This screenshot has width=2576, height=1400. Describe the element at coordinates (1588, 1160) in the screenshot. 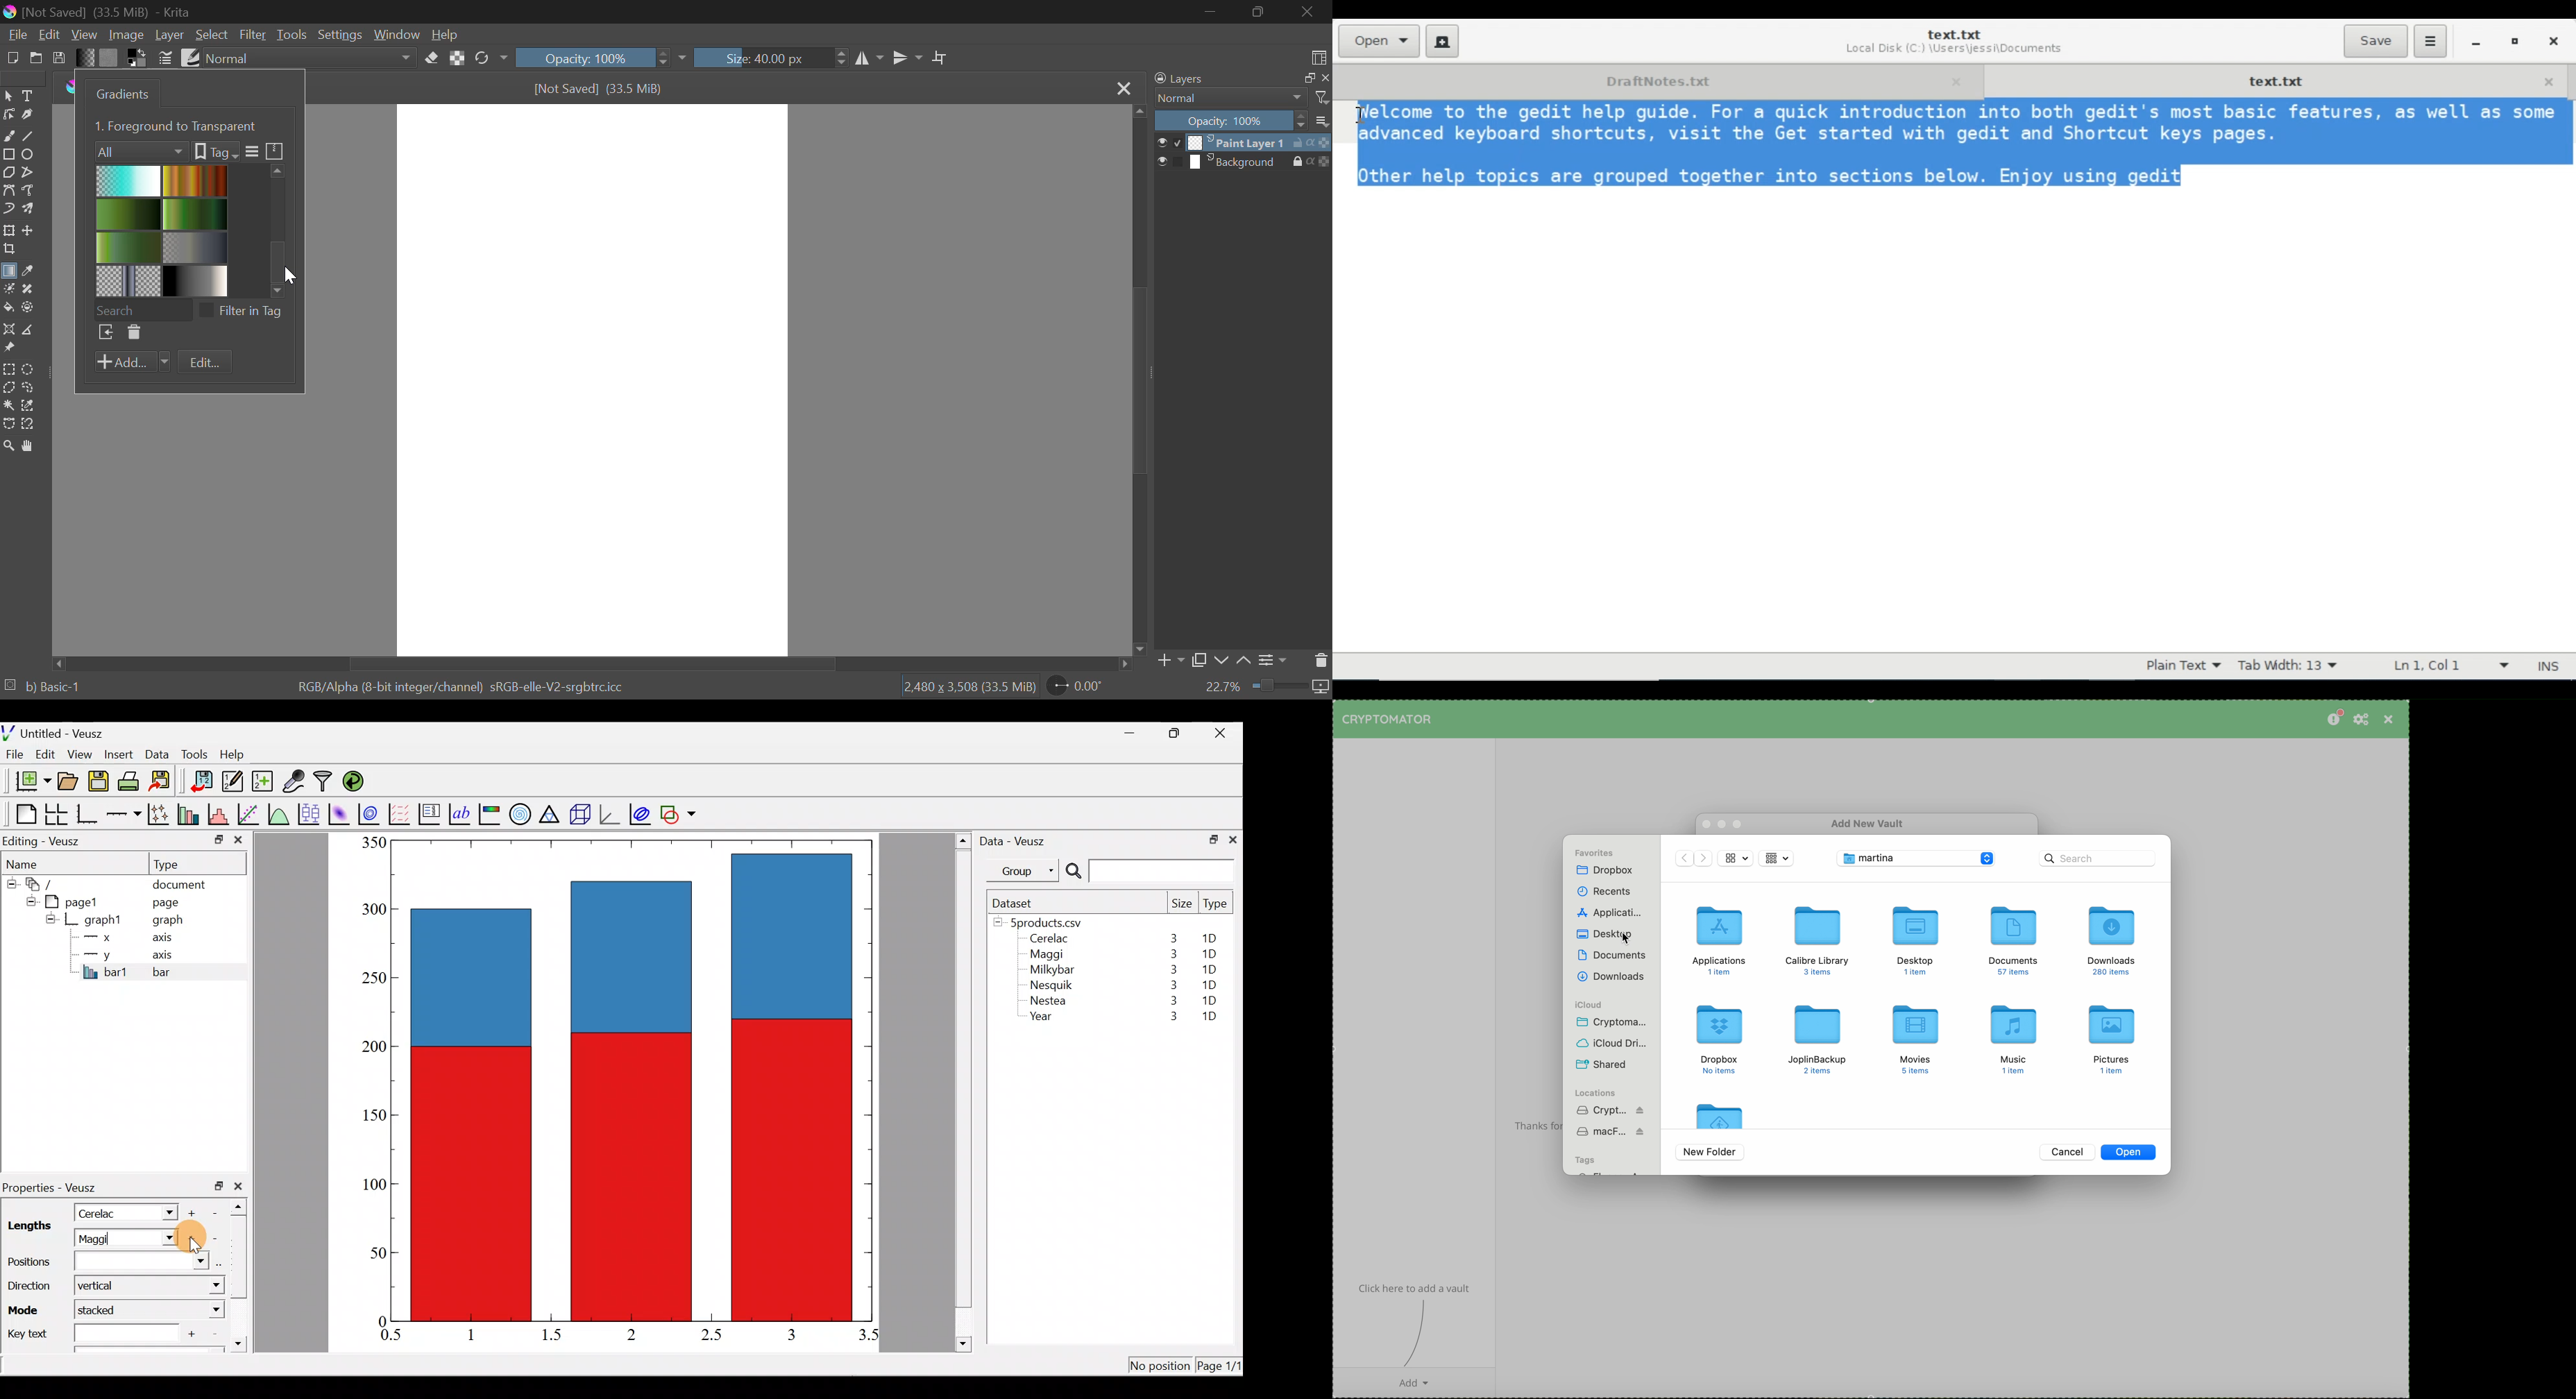

I see `tags` at that location.